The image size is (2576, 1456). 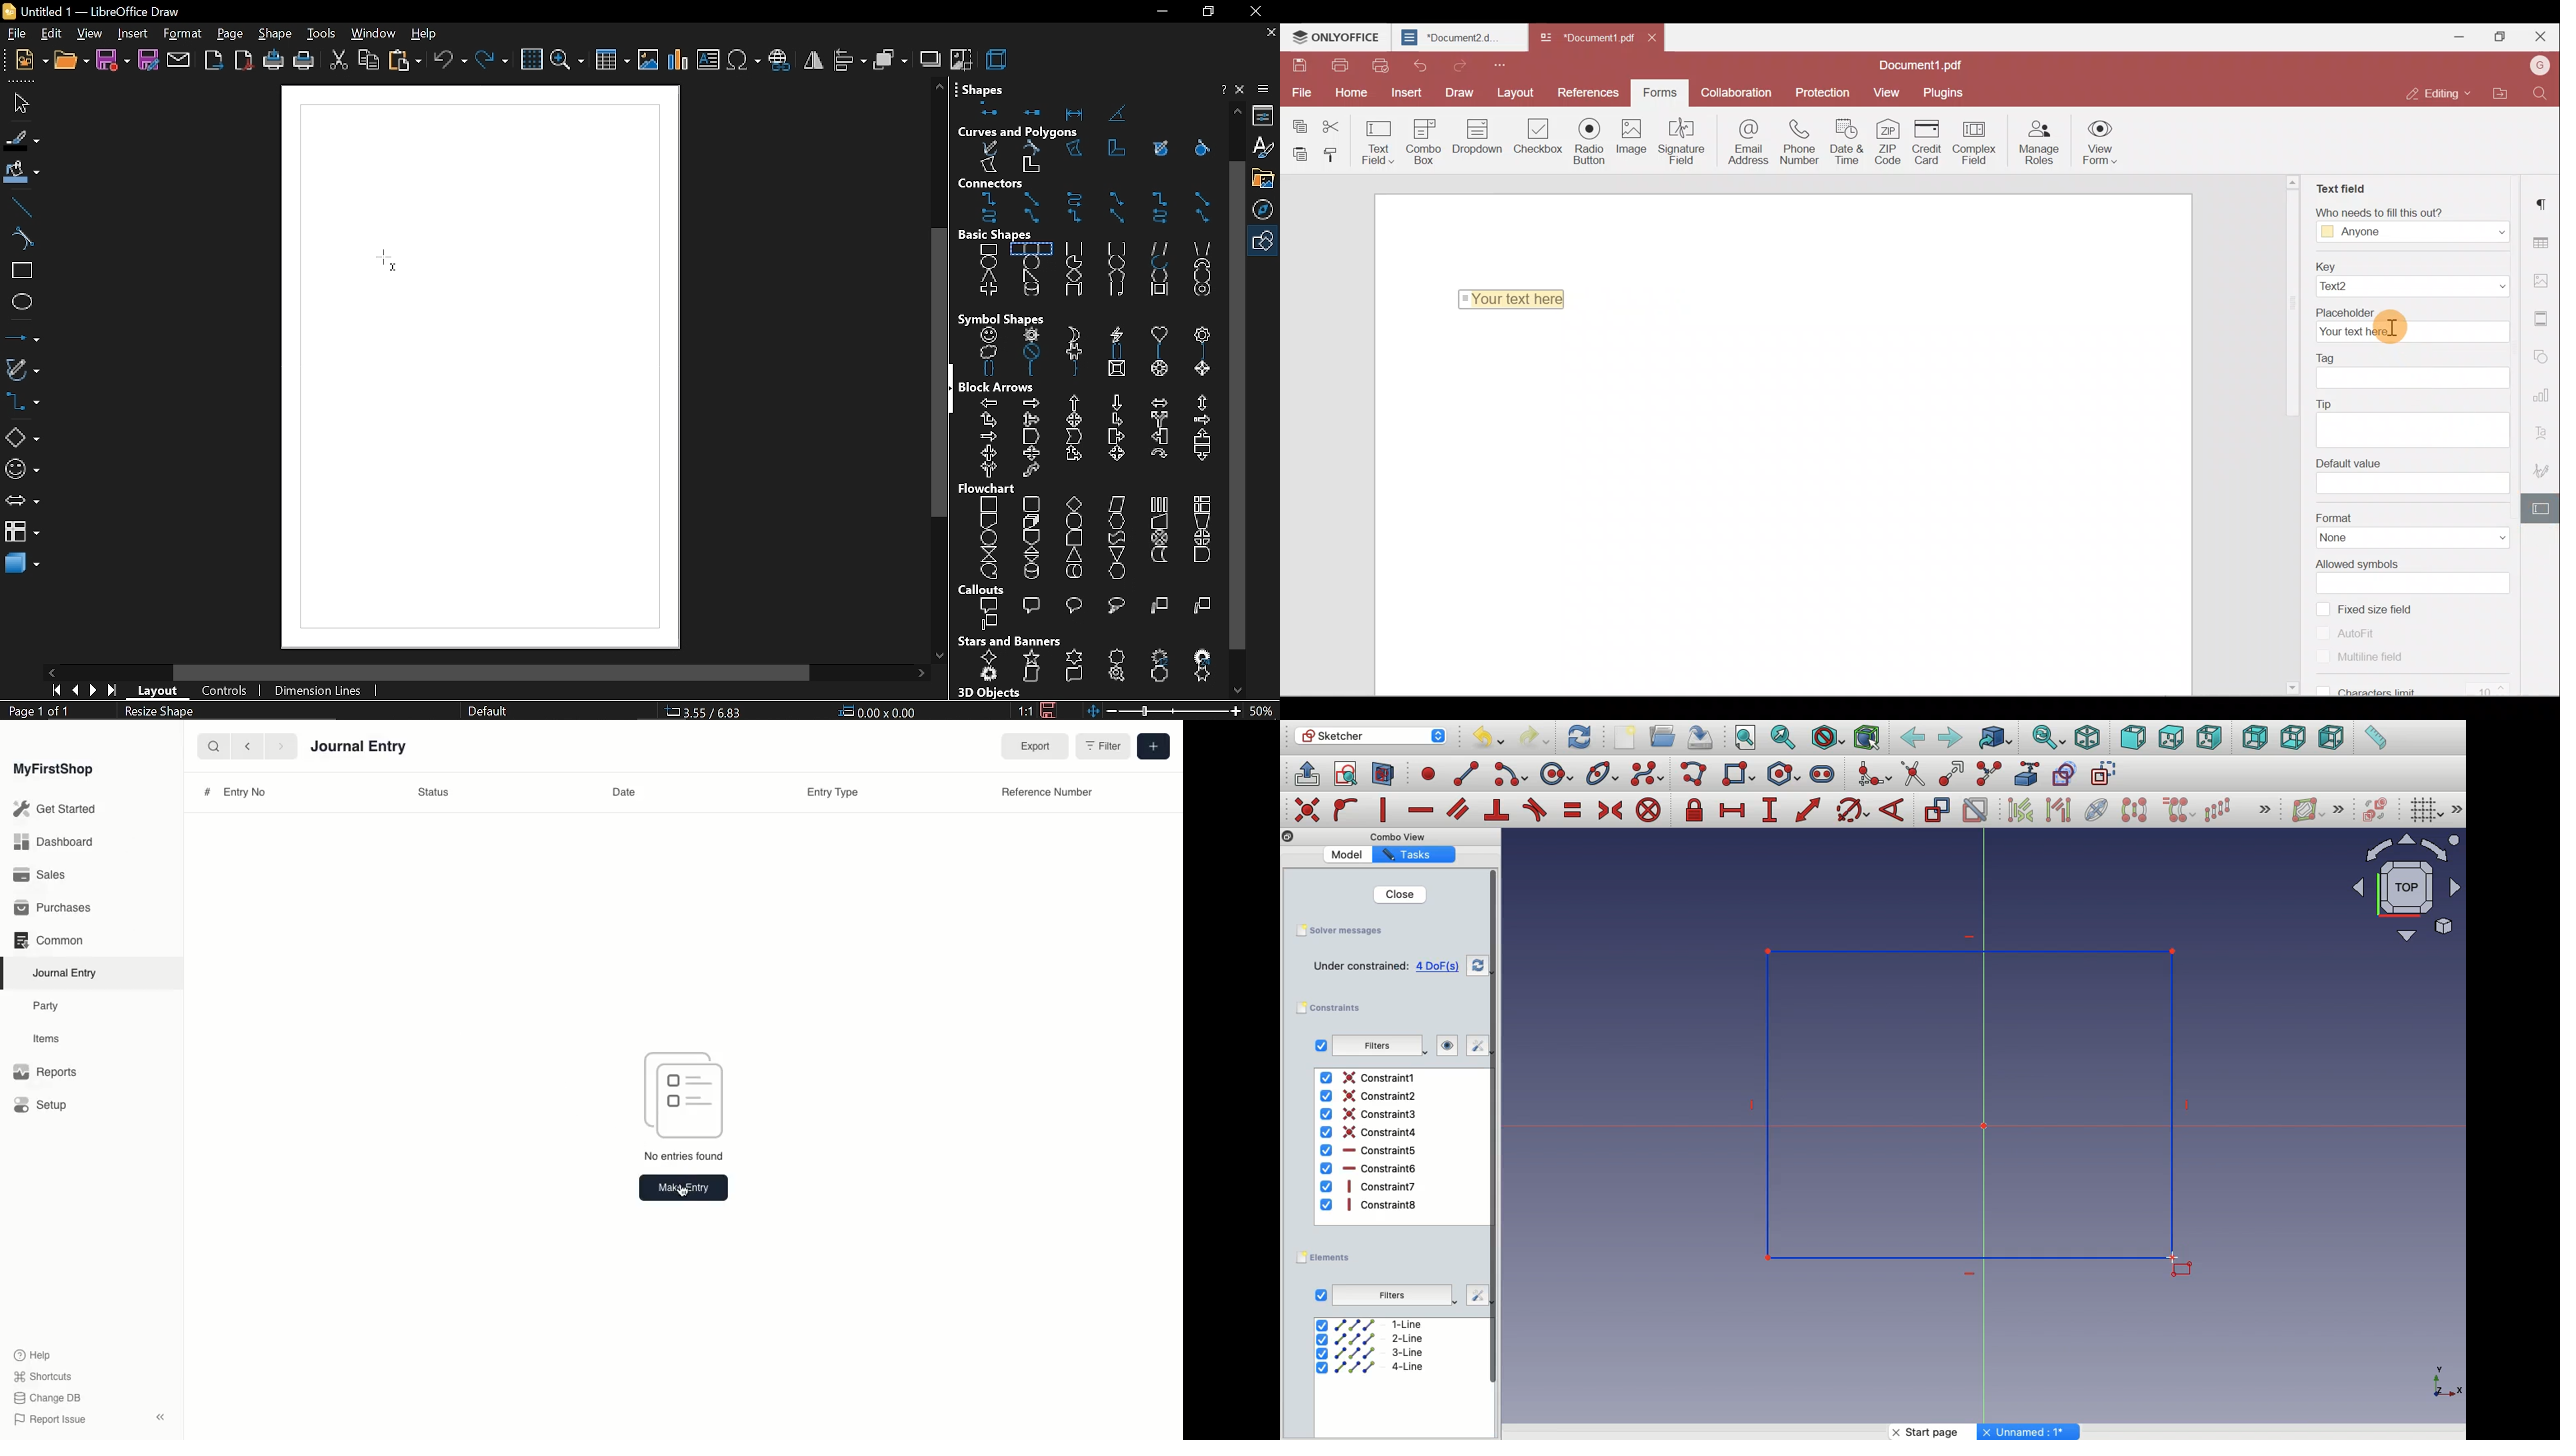 What do you see at coordinates (1647, 810) in the screenshot?
I see `constrain block` at bounding box center [1647, 810].